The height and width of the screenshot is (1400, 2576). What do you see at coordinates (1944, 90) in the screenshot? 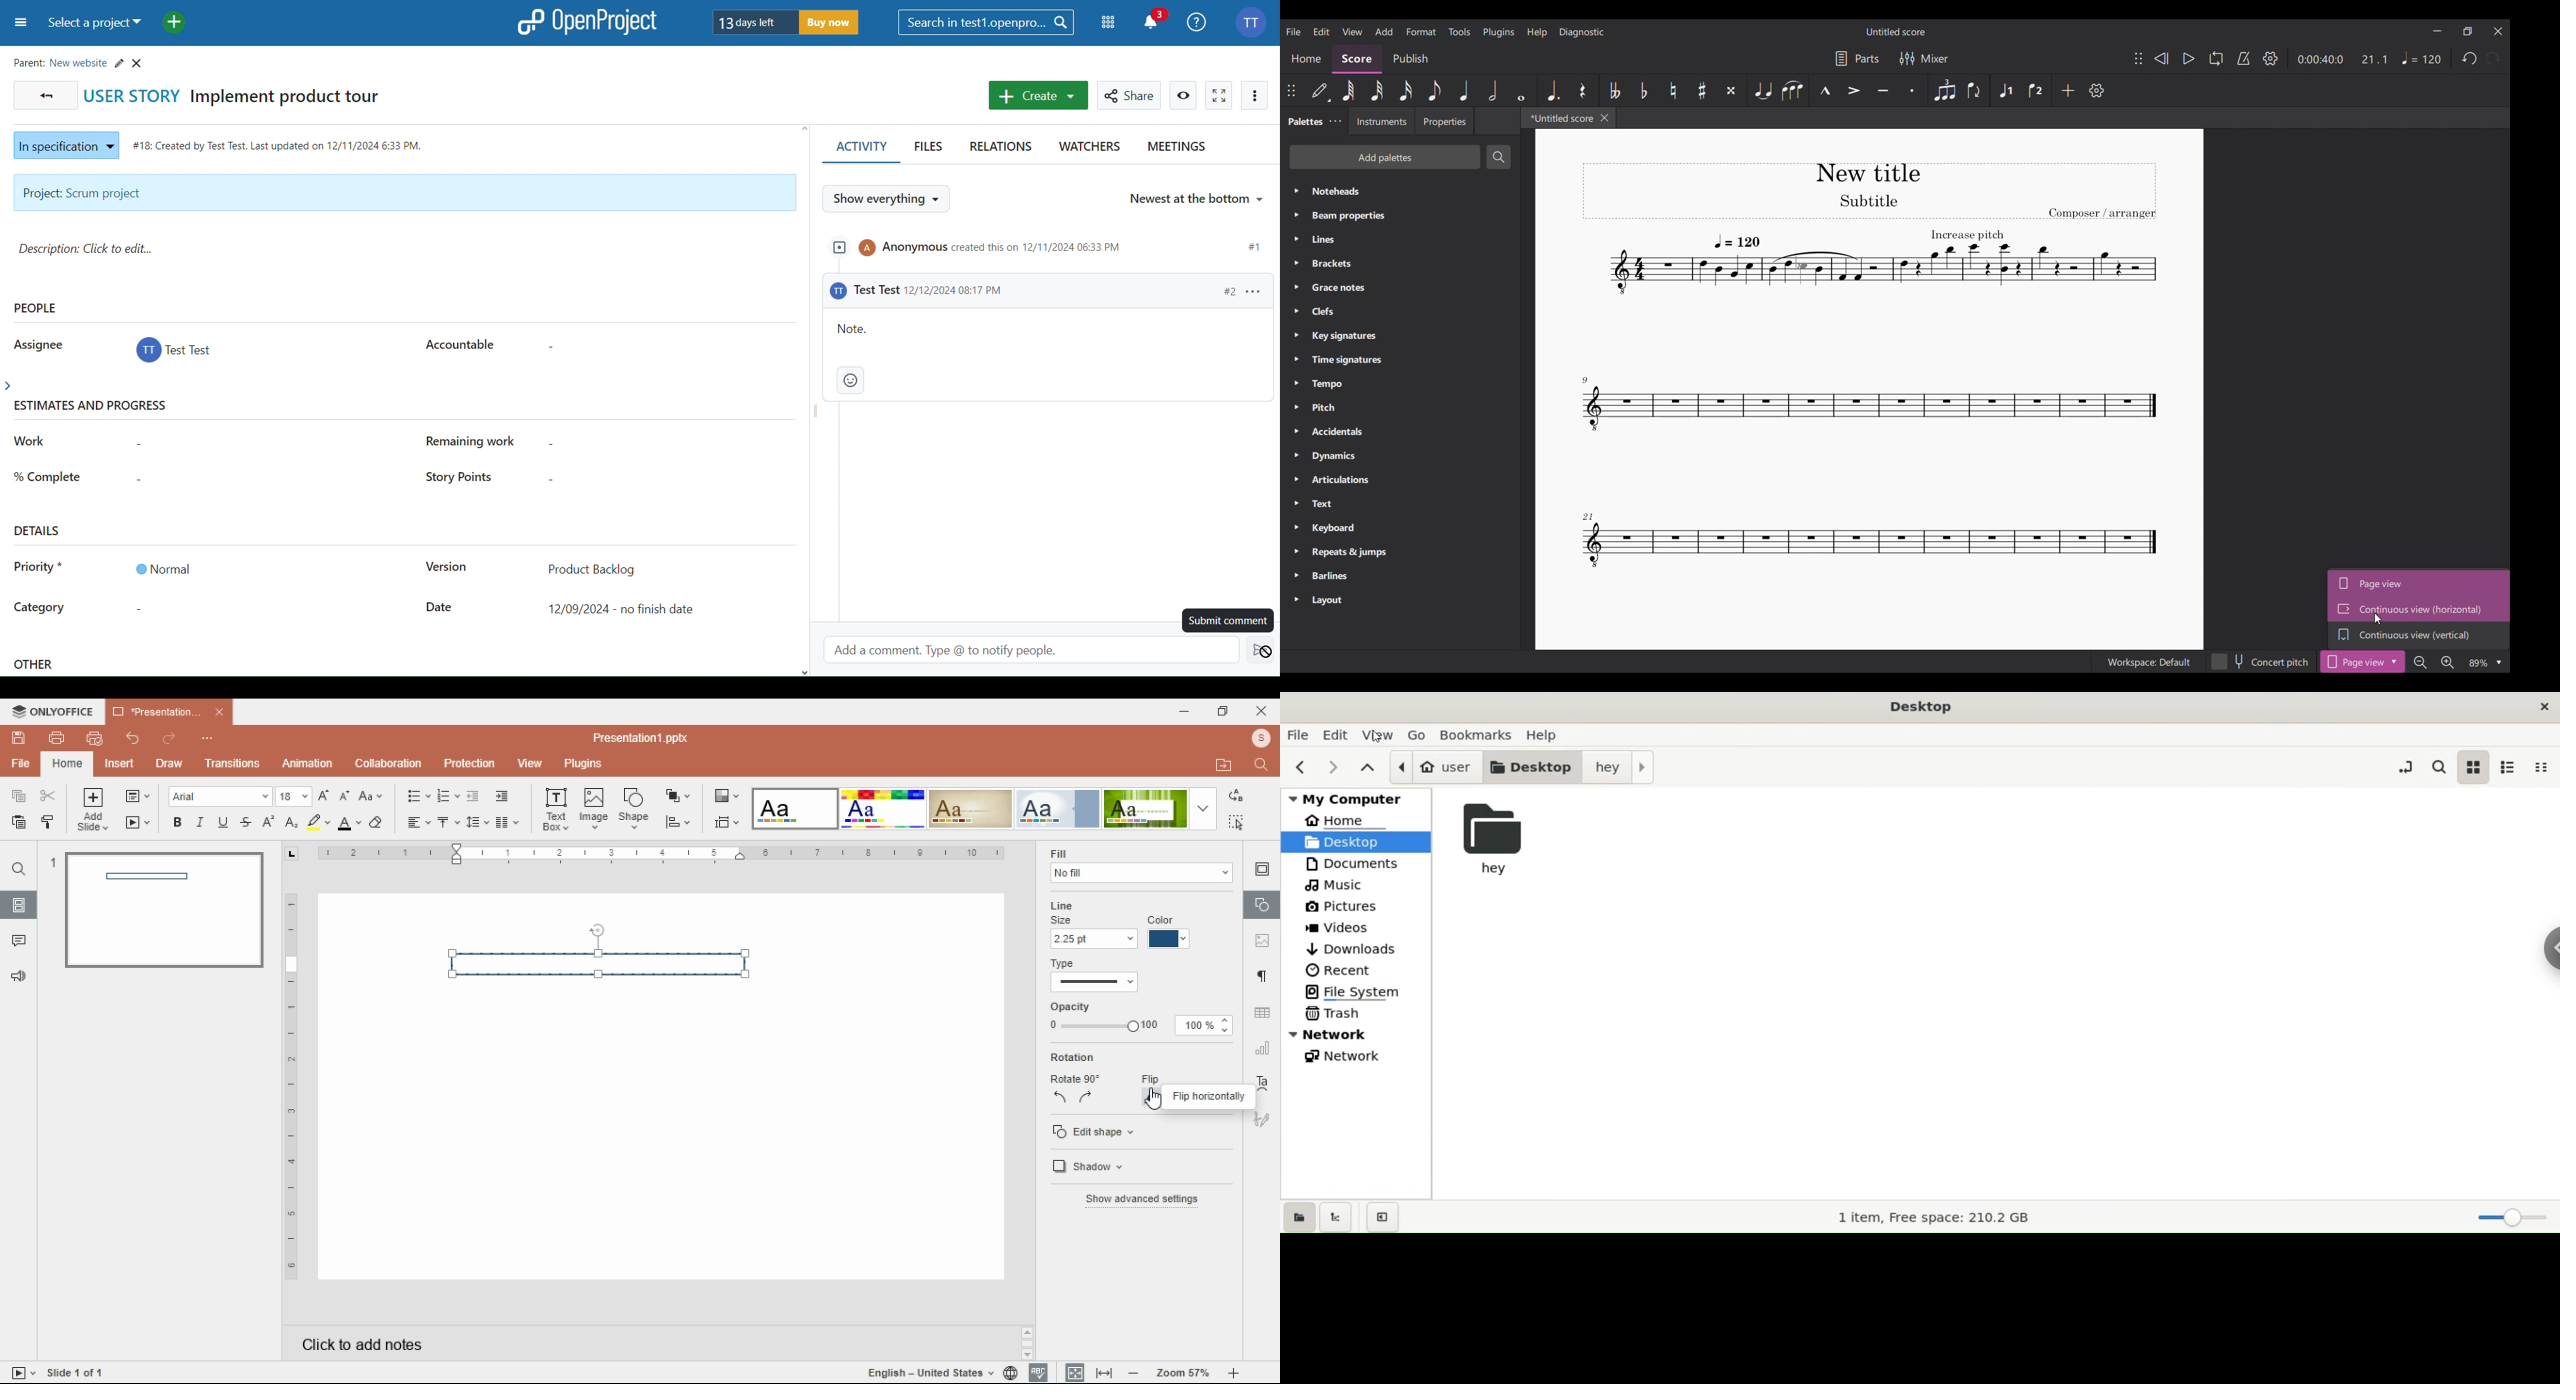
I see `Tuplet` at bounding box center [1944, 90].